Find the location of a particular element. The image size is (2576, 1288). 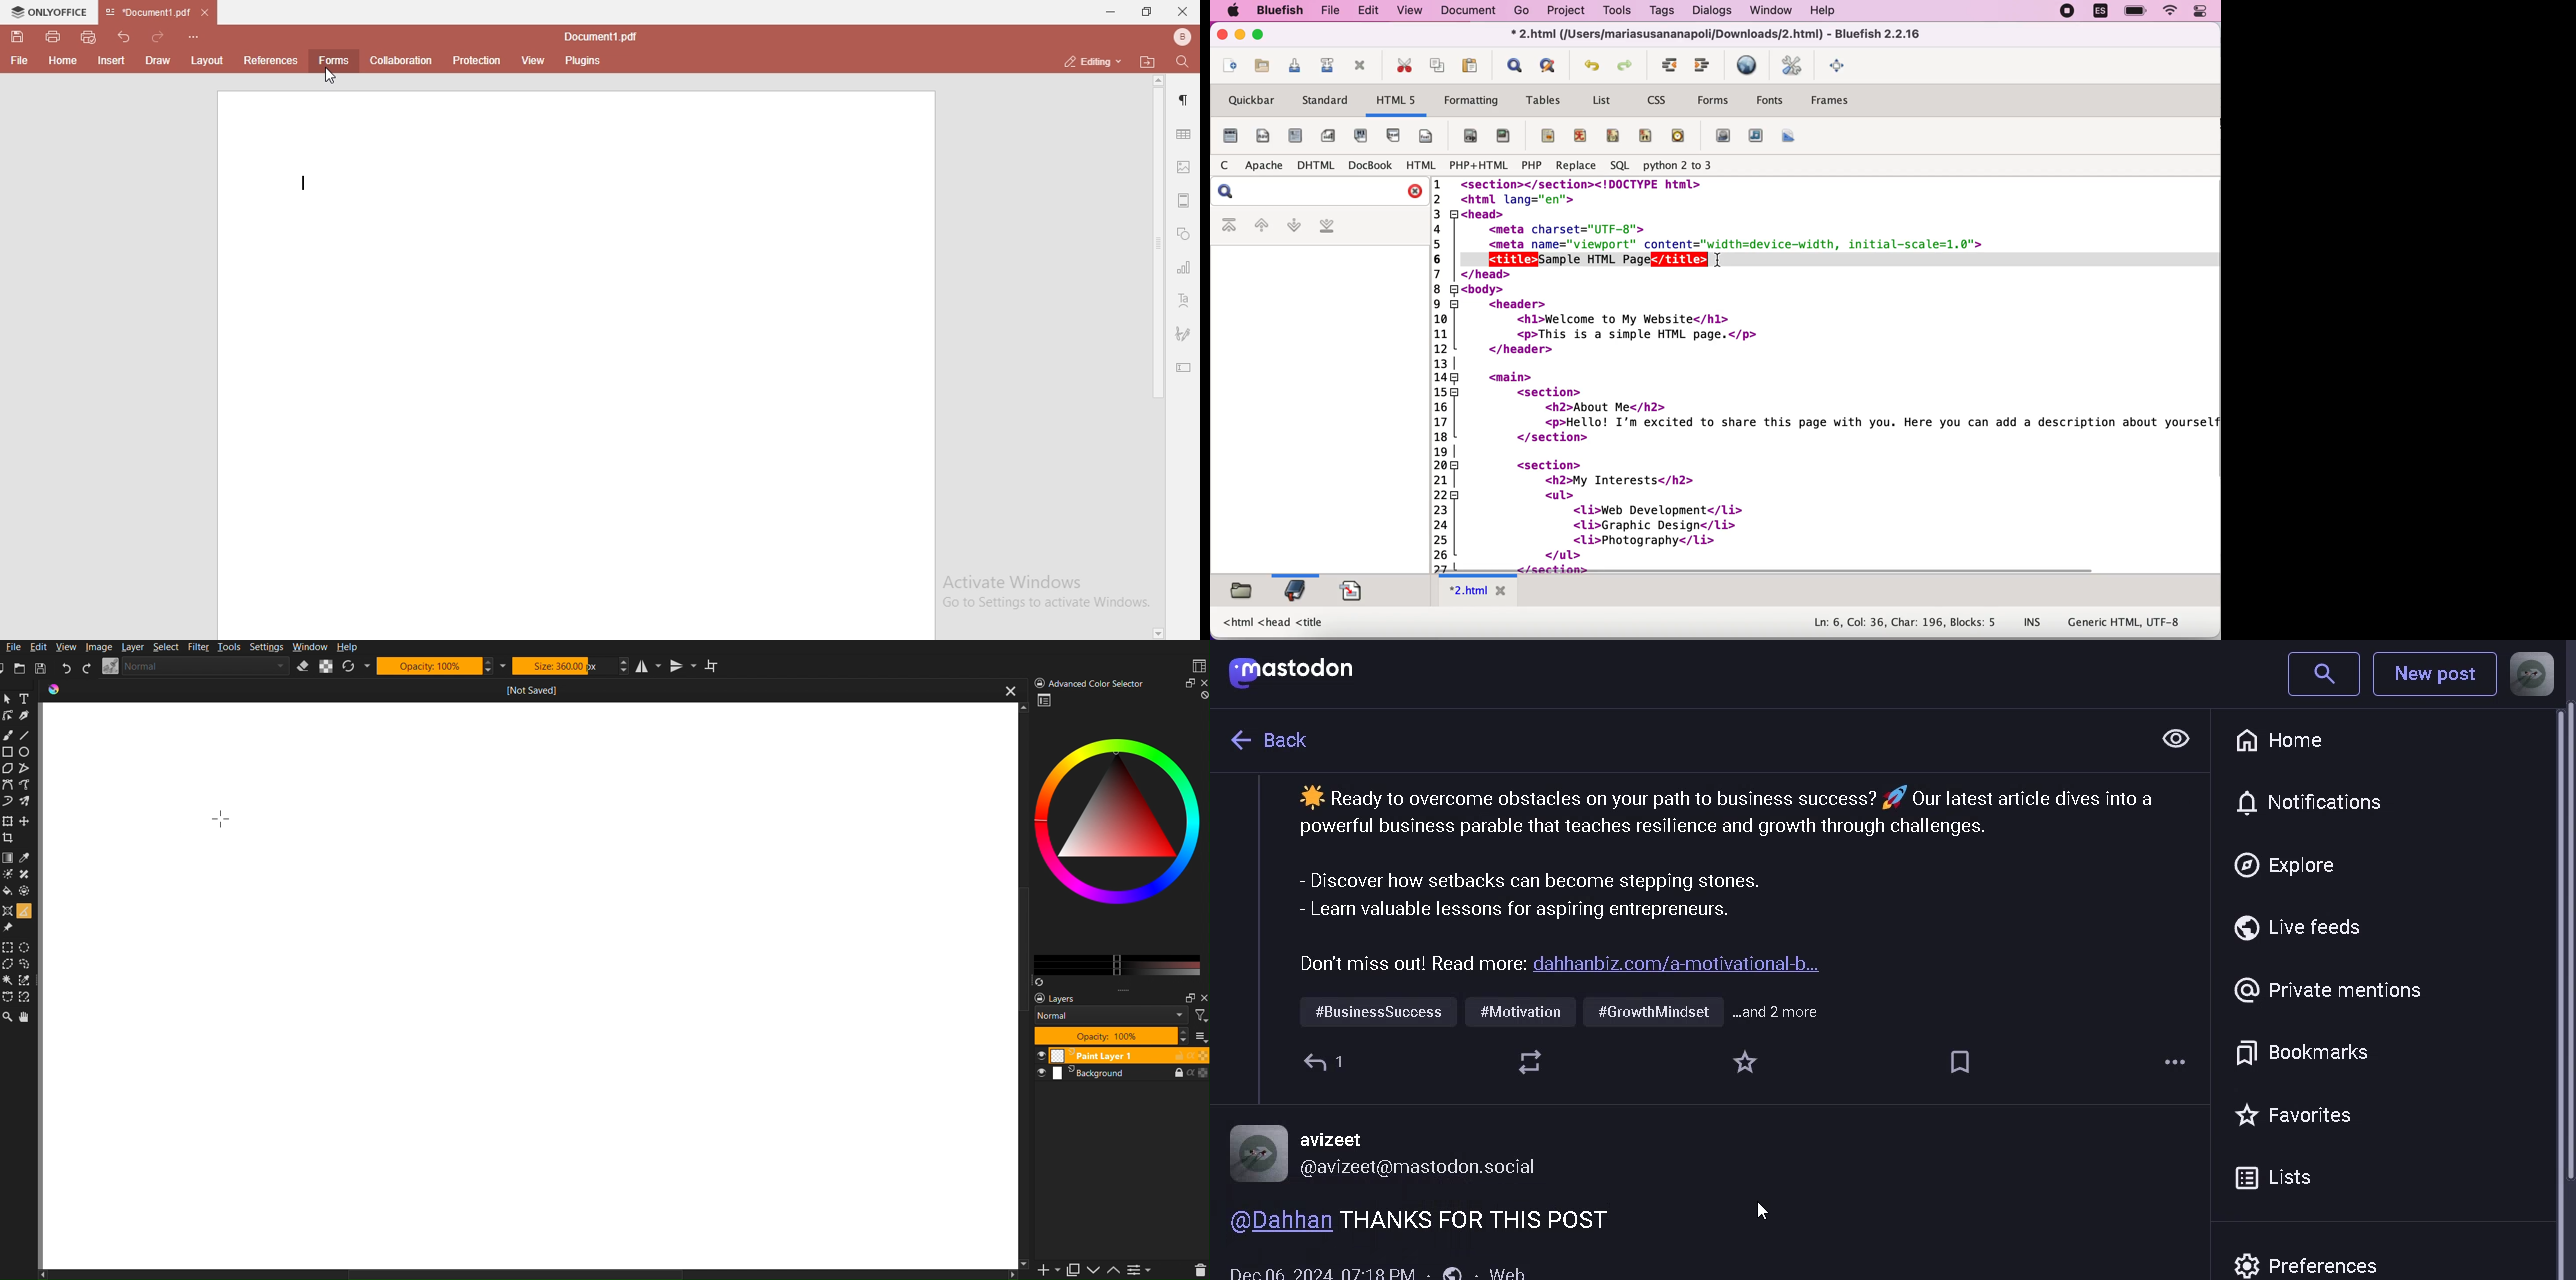

Size is located at coordinates (570, 665).